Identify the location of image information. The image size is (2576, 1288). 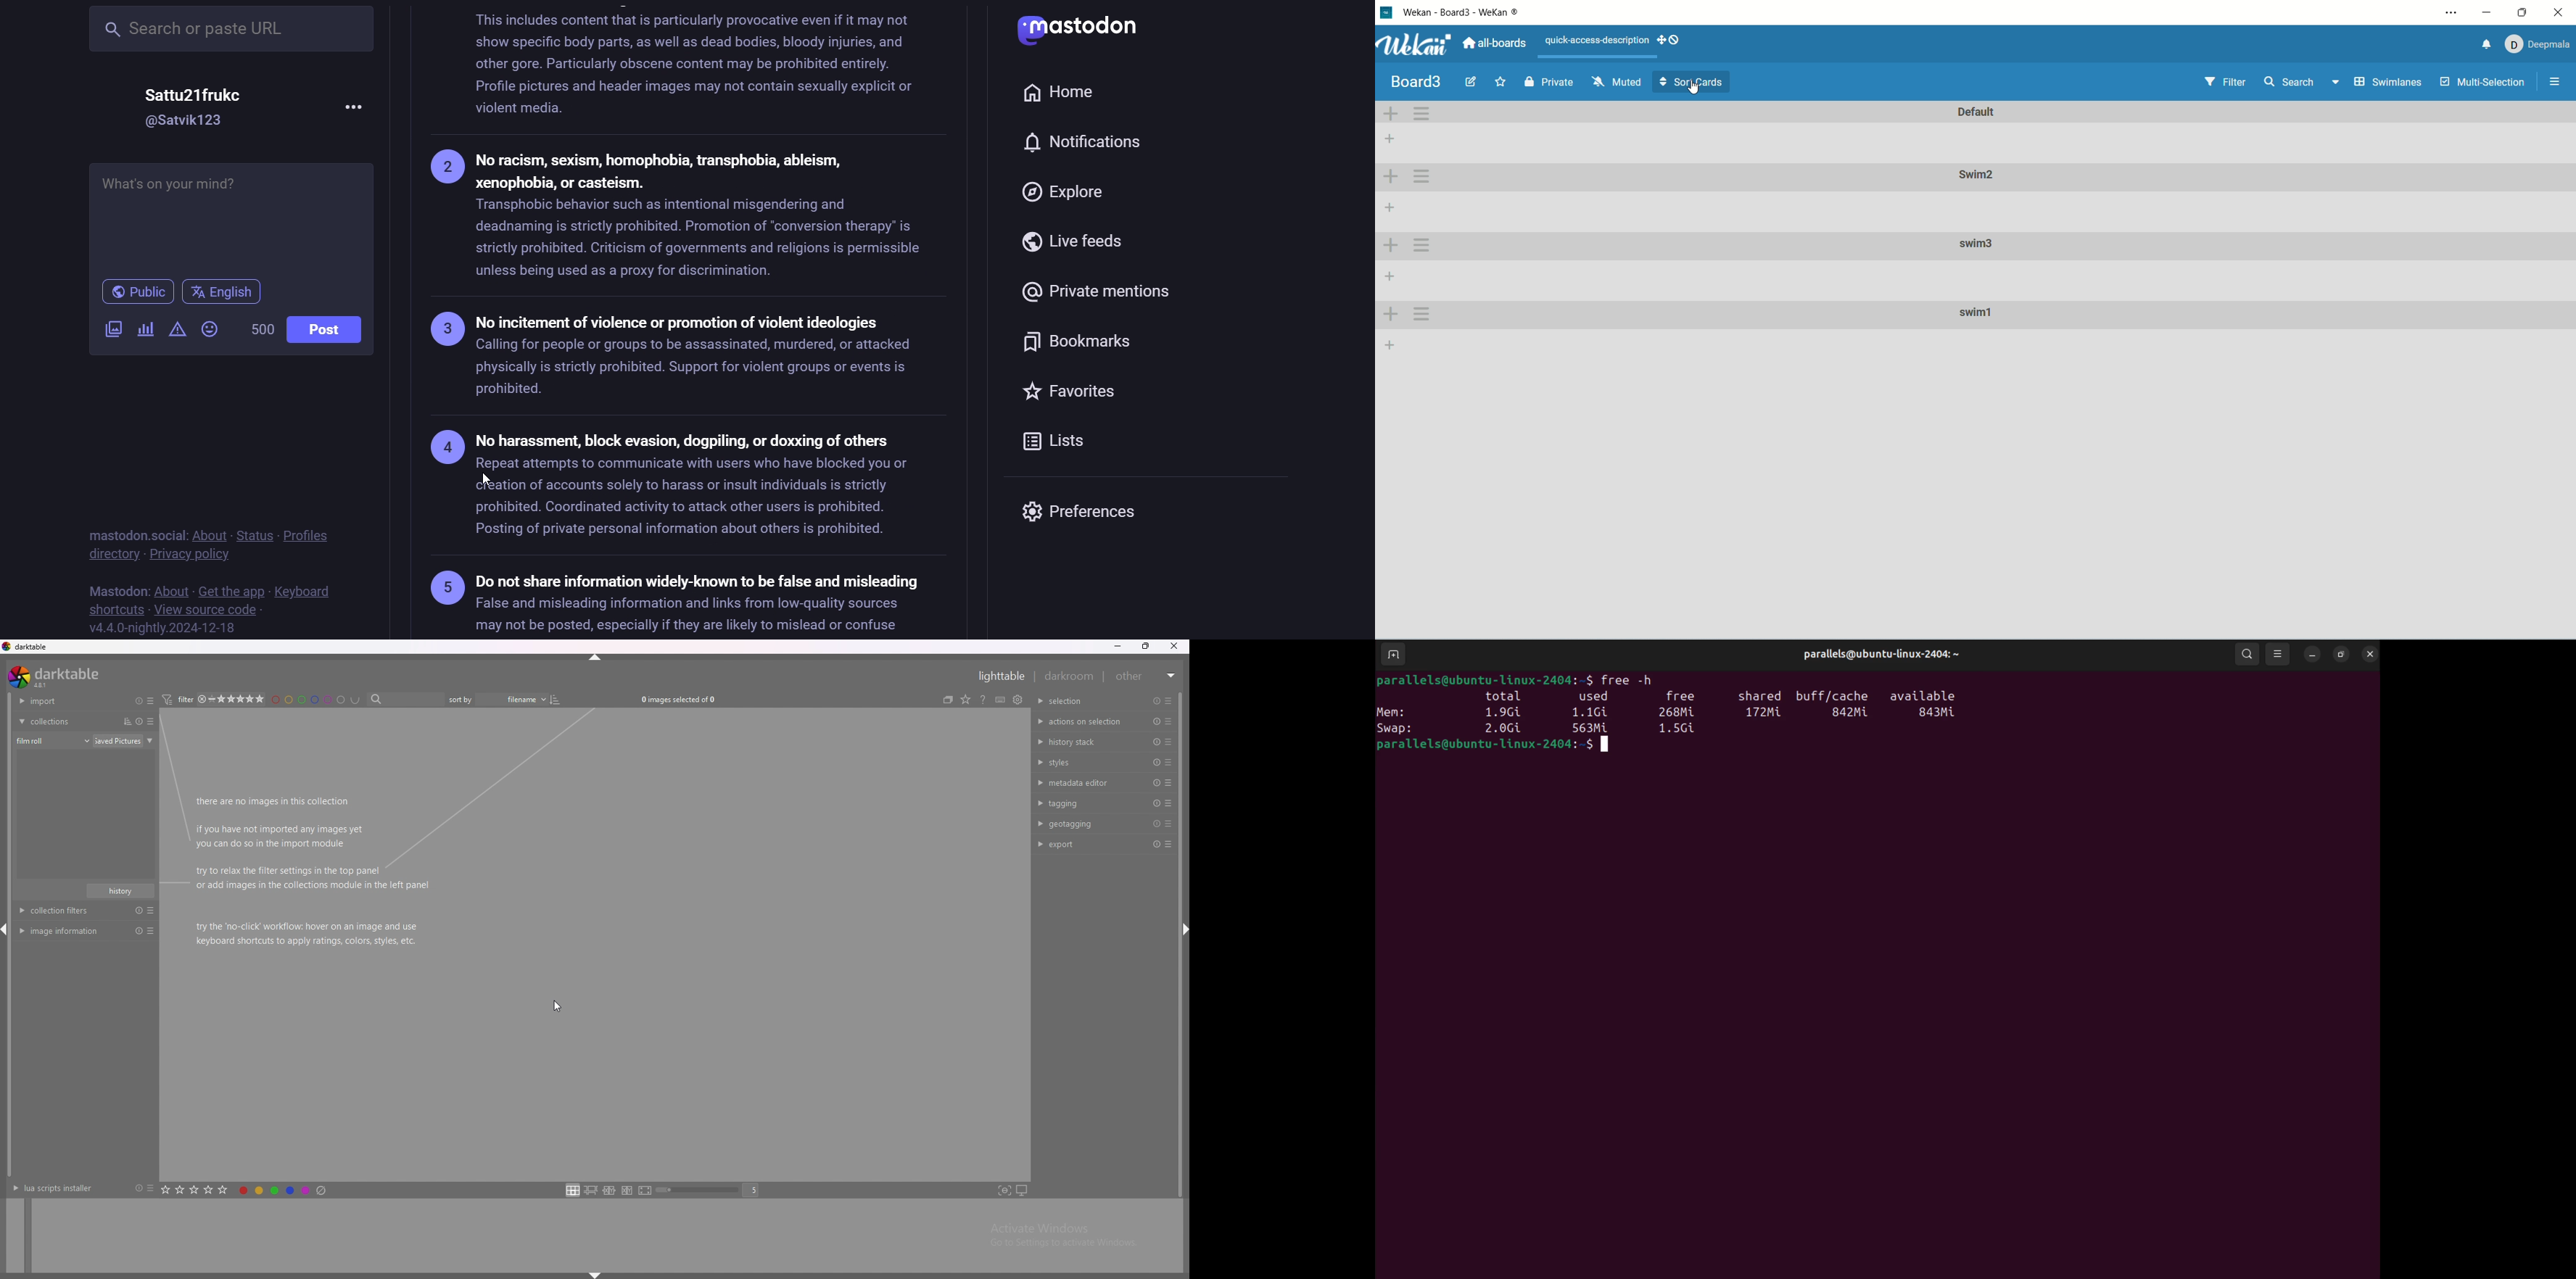
(86, 931).